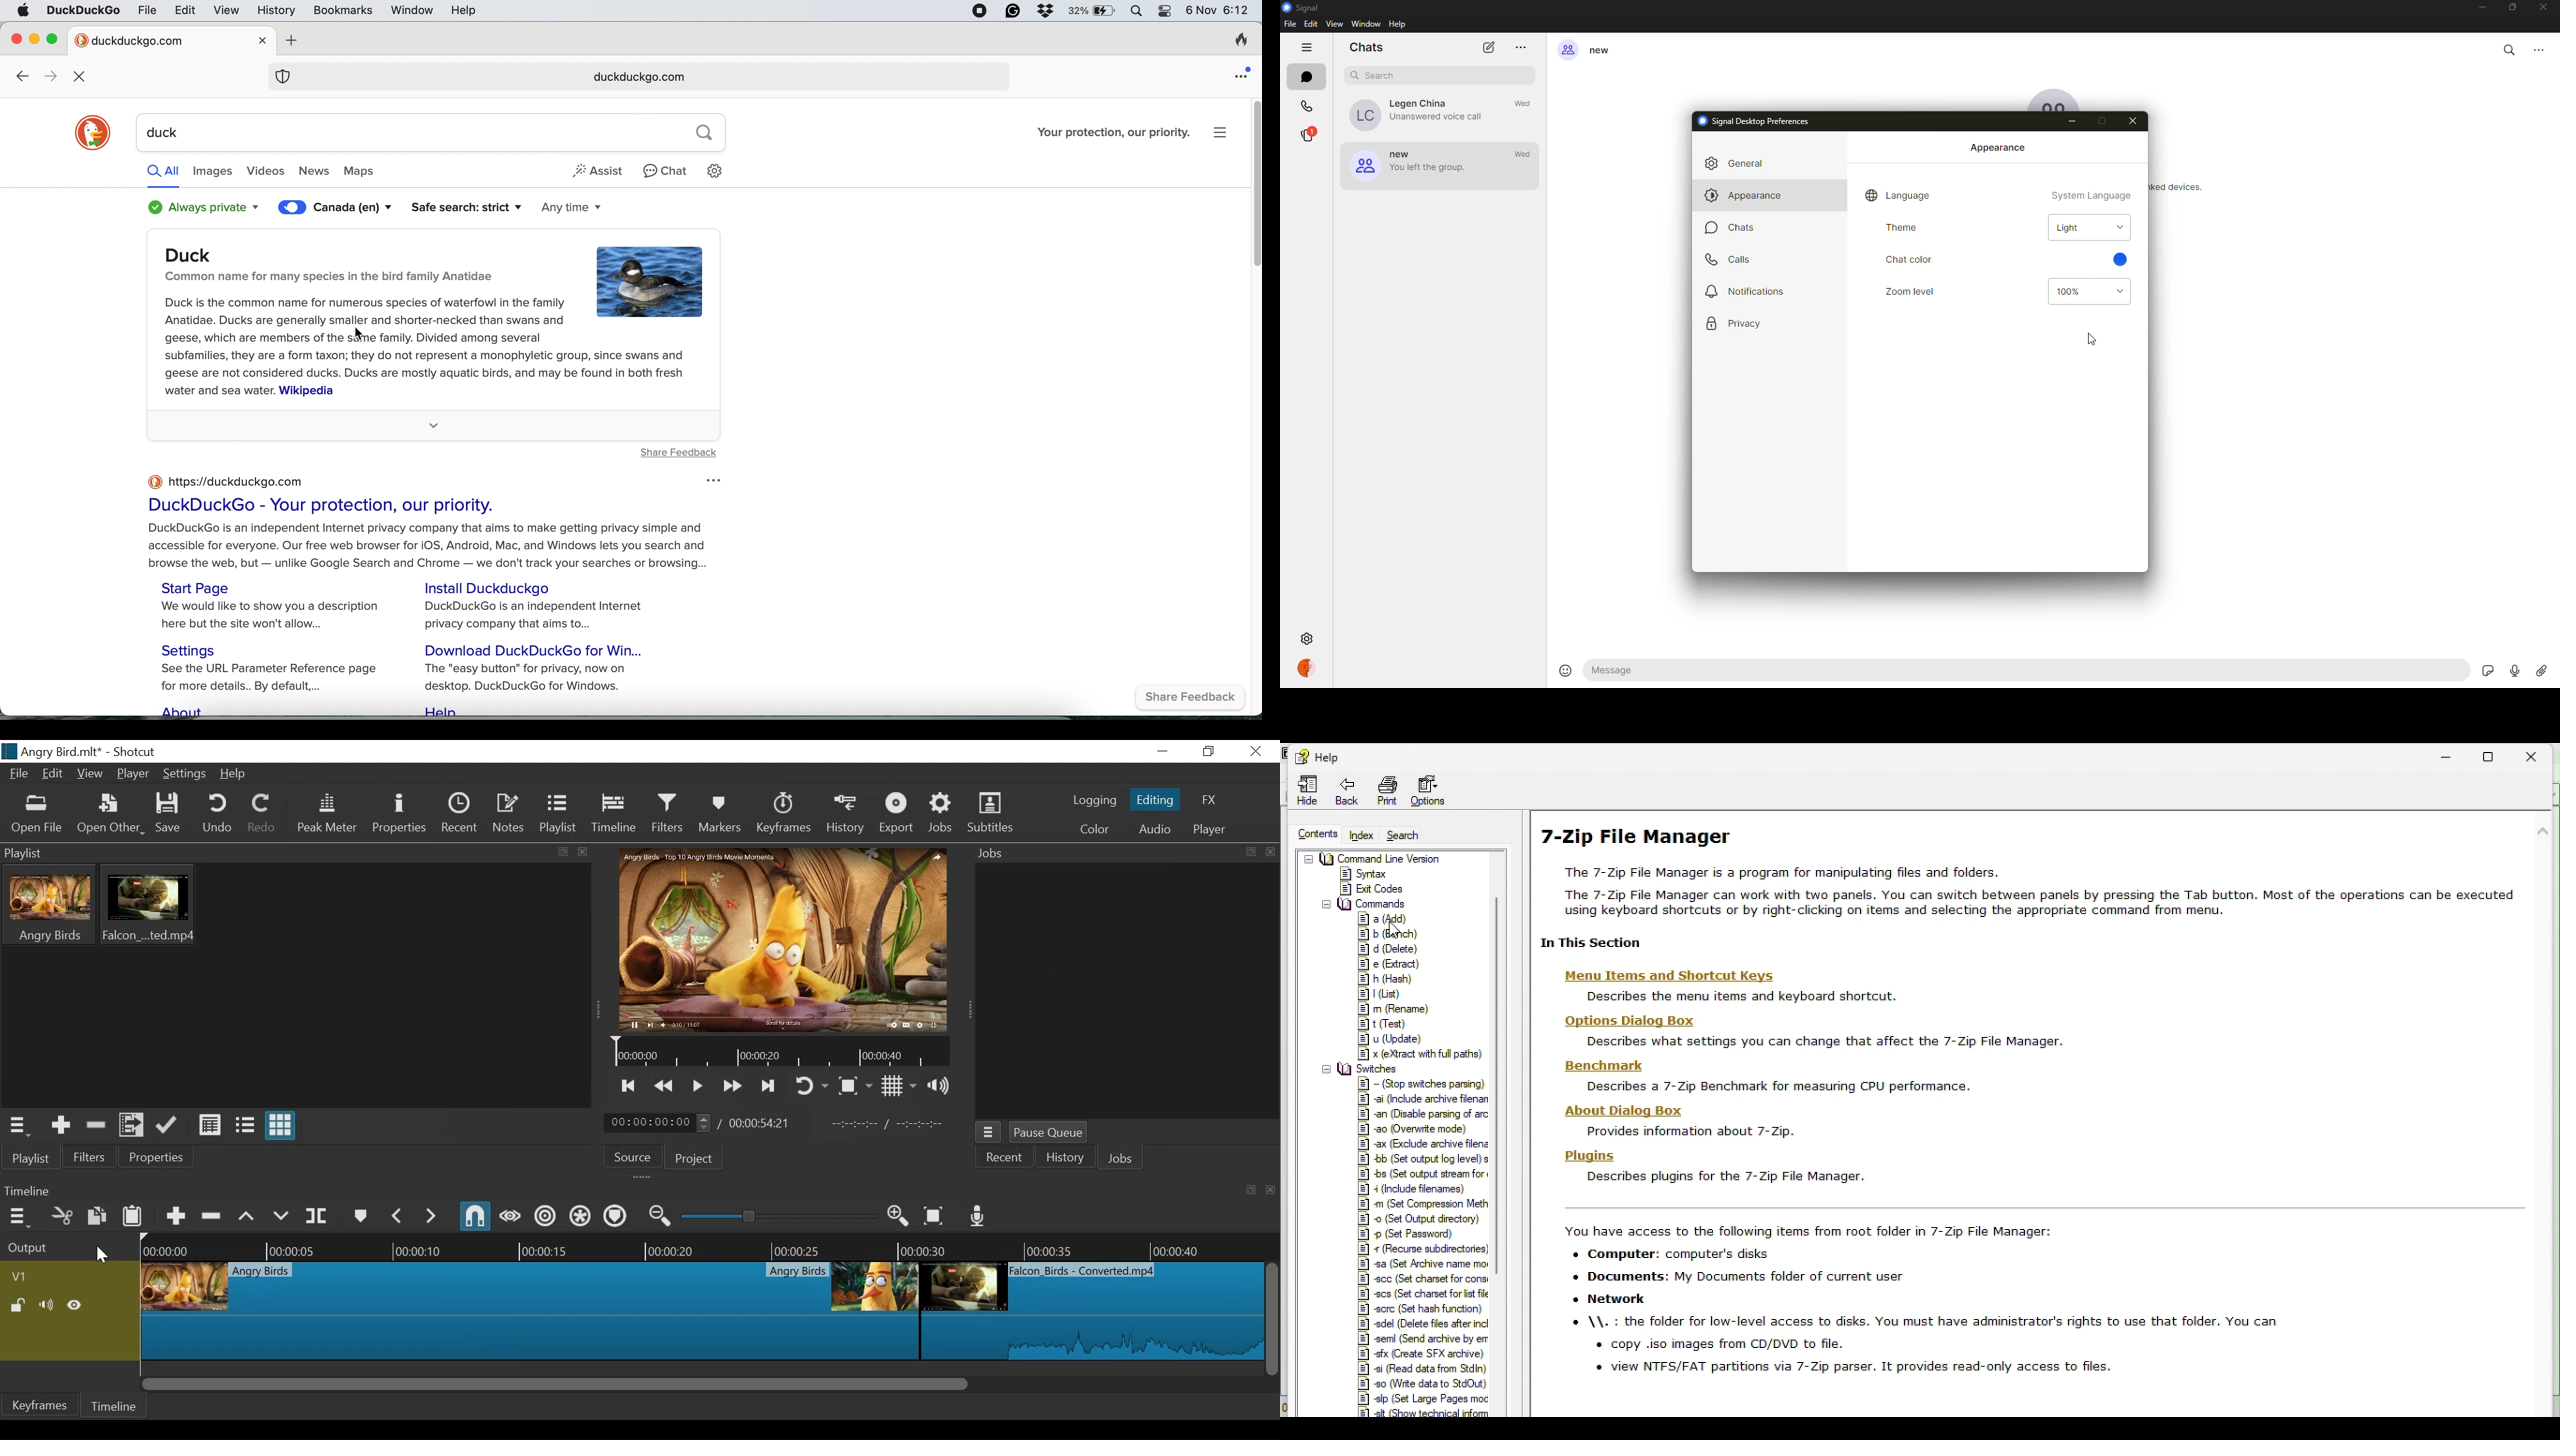  Describe the element at coordinates (781, 1216) in the screenshot. I see `Zoom Slider` at that location.